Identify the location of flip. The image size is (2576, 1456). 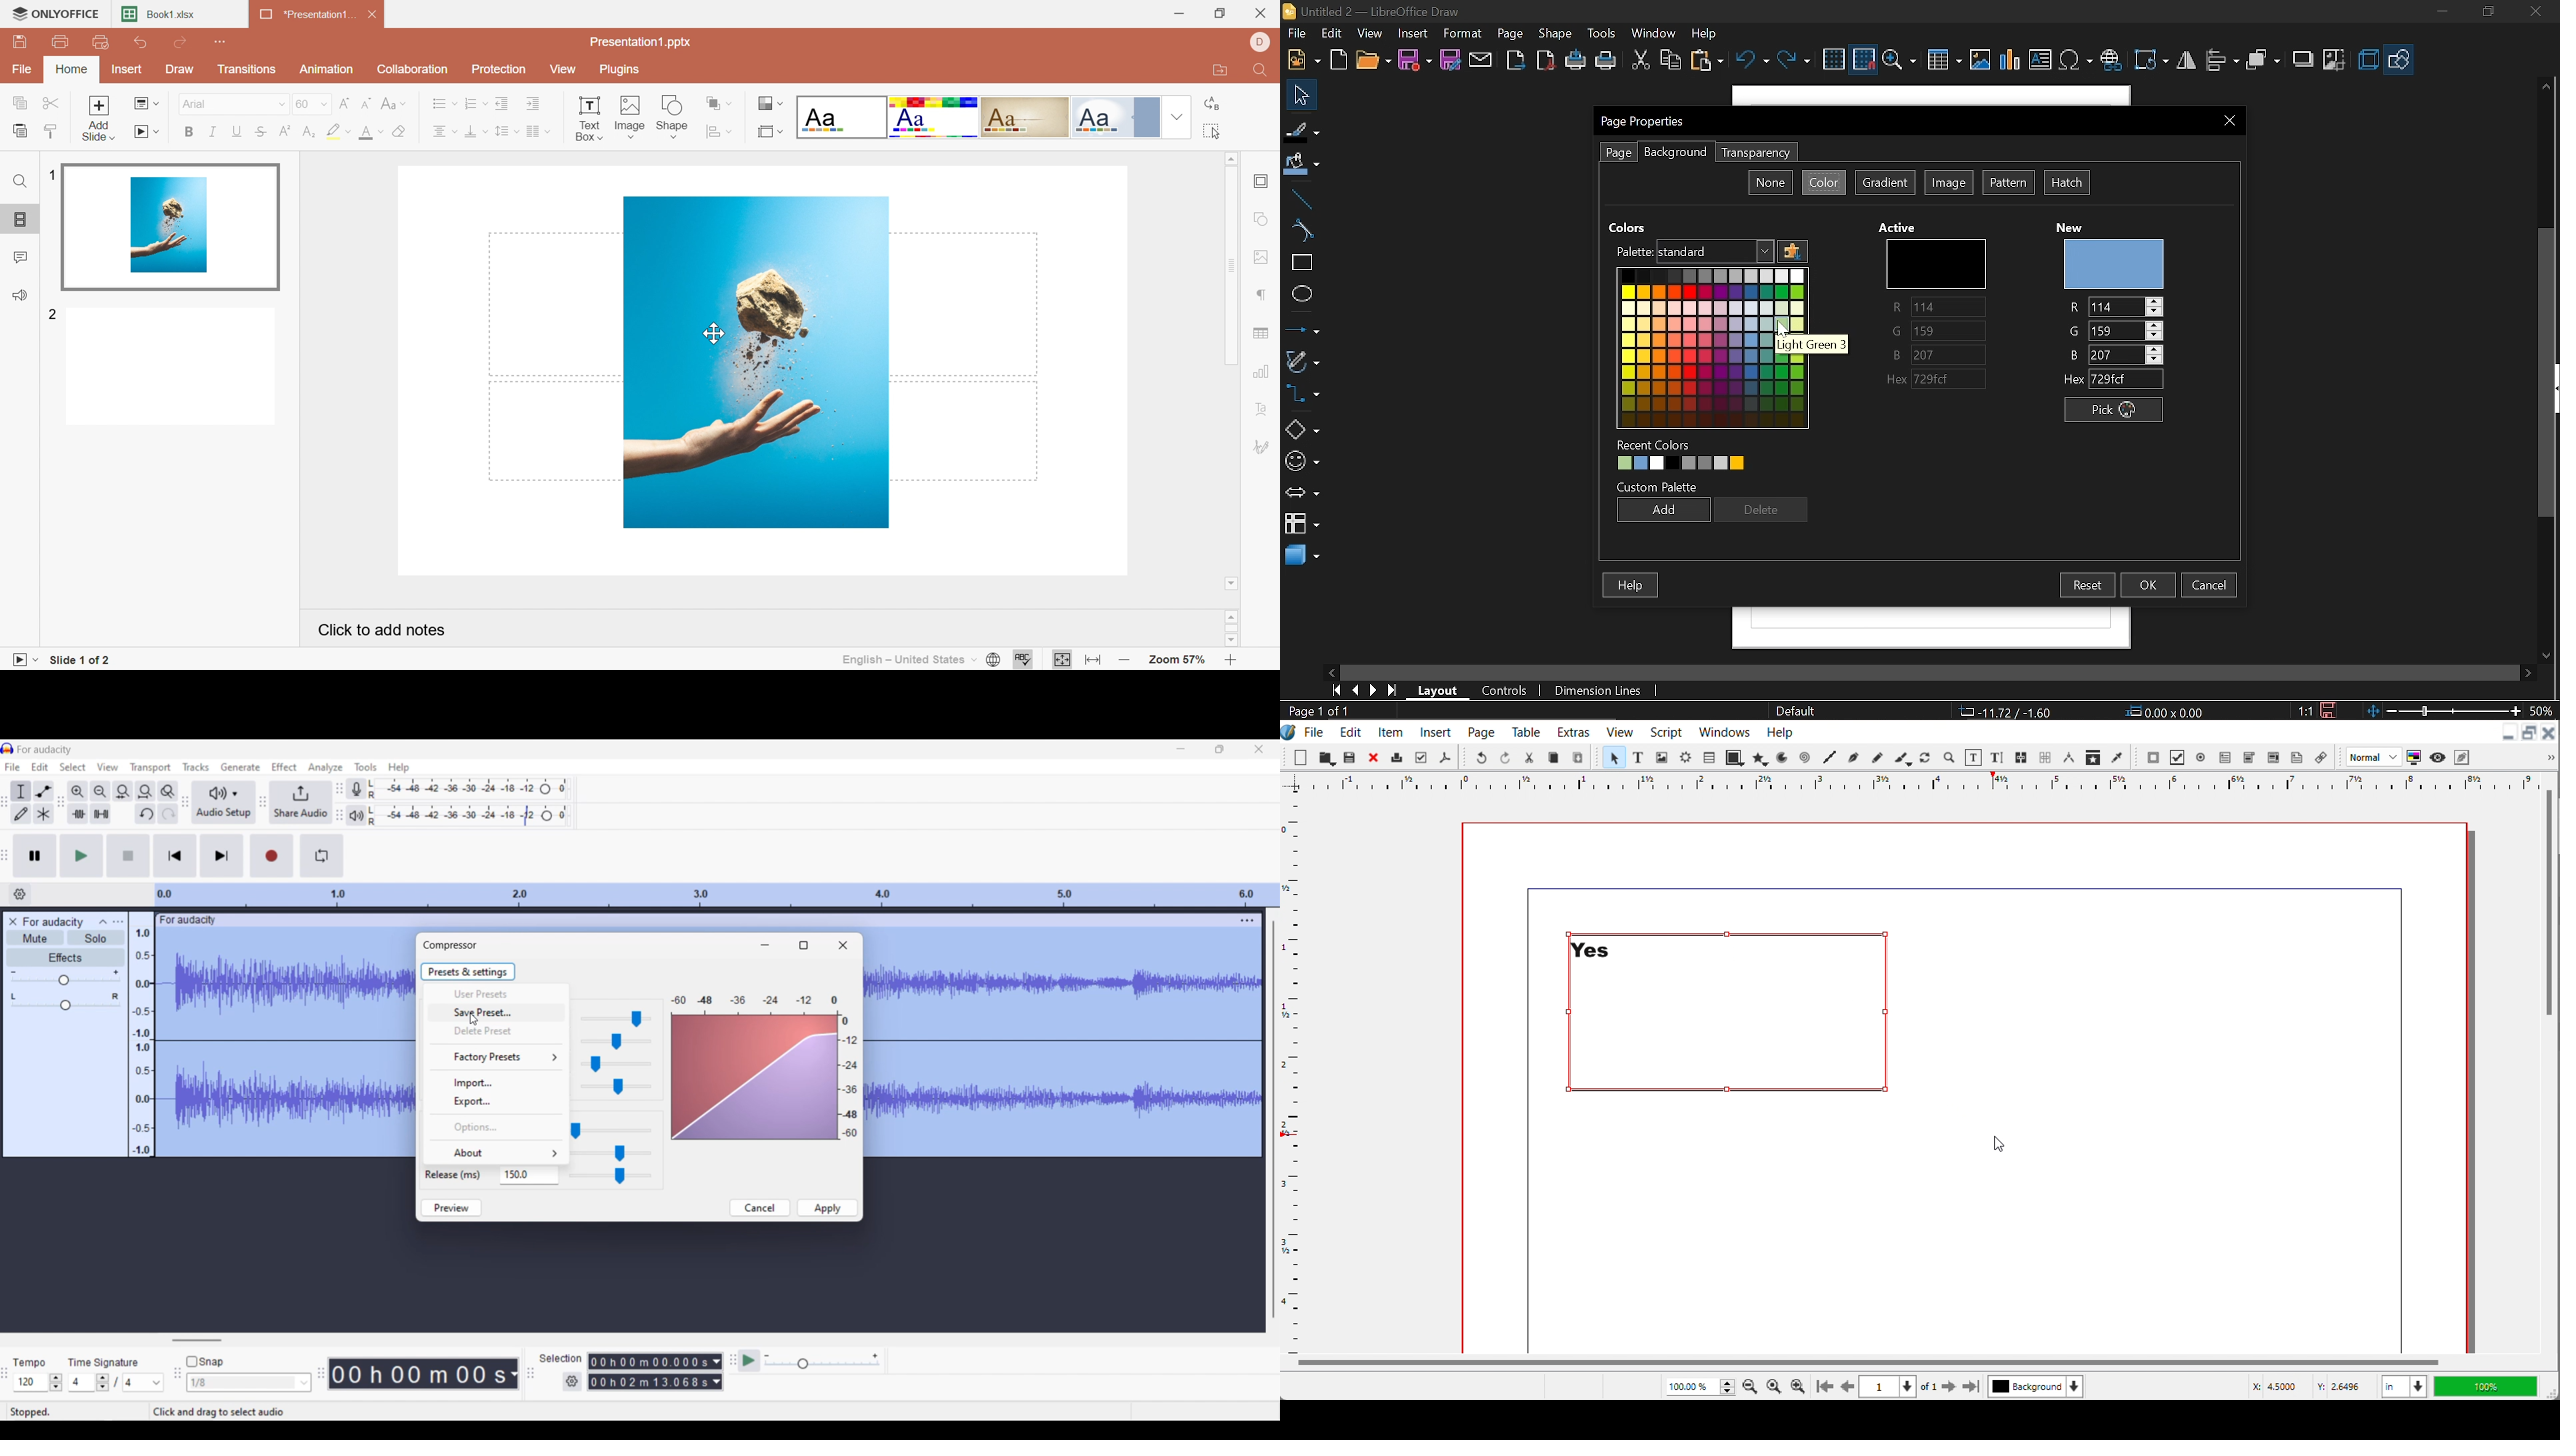
(2186, 61).